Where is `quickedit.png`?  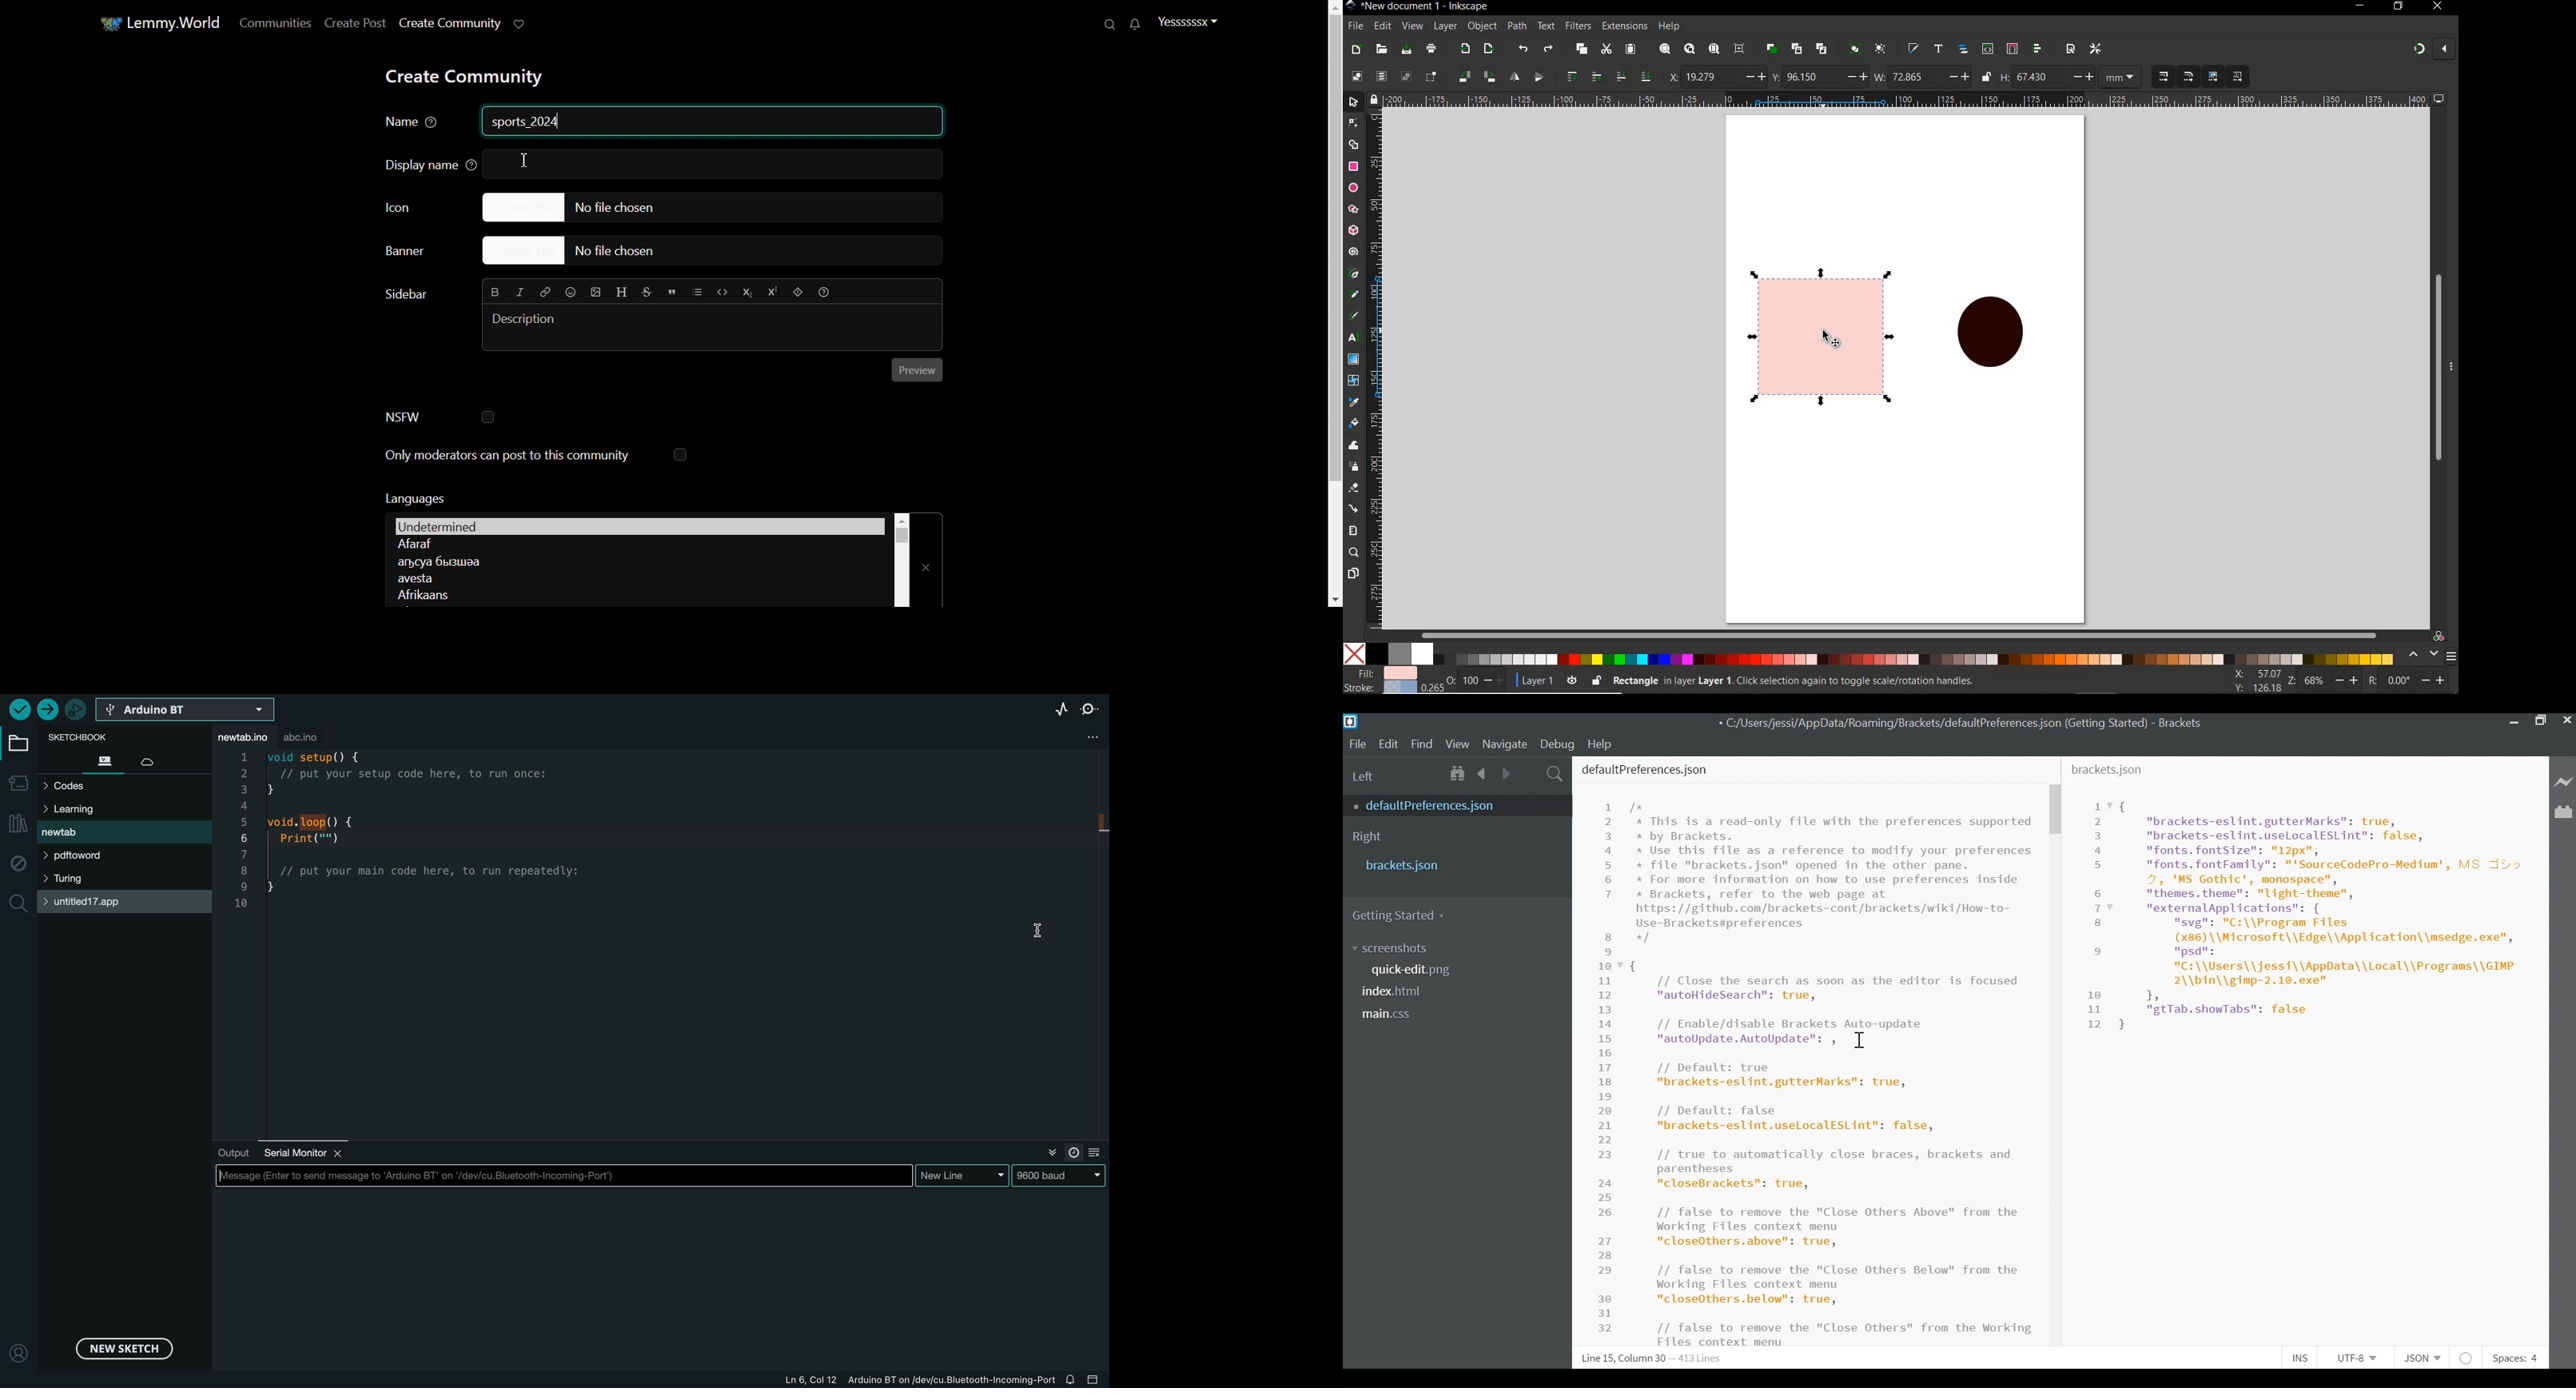
quickedit.png is located at coordinates (1418, 969).